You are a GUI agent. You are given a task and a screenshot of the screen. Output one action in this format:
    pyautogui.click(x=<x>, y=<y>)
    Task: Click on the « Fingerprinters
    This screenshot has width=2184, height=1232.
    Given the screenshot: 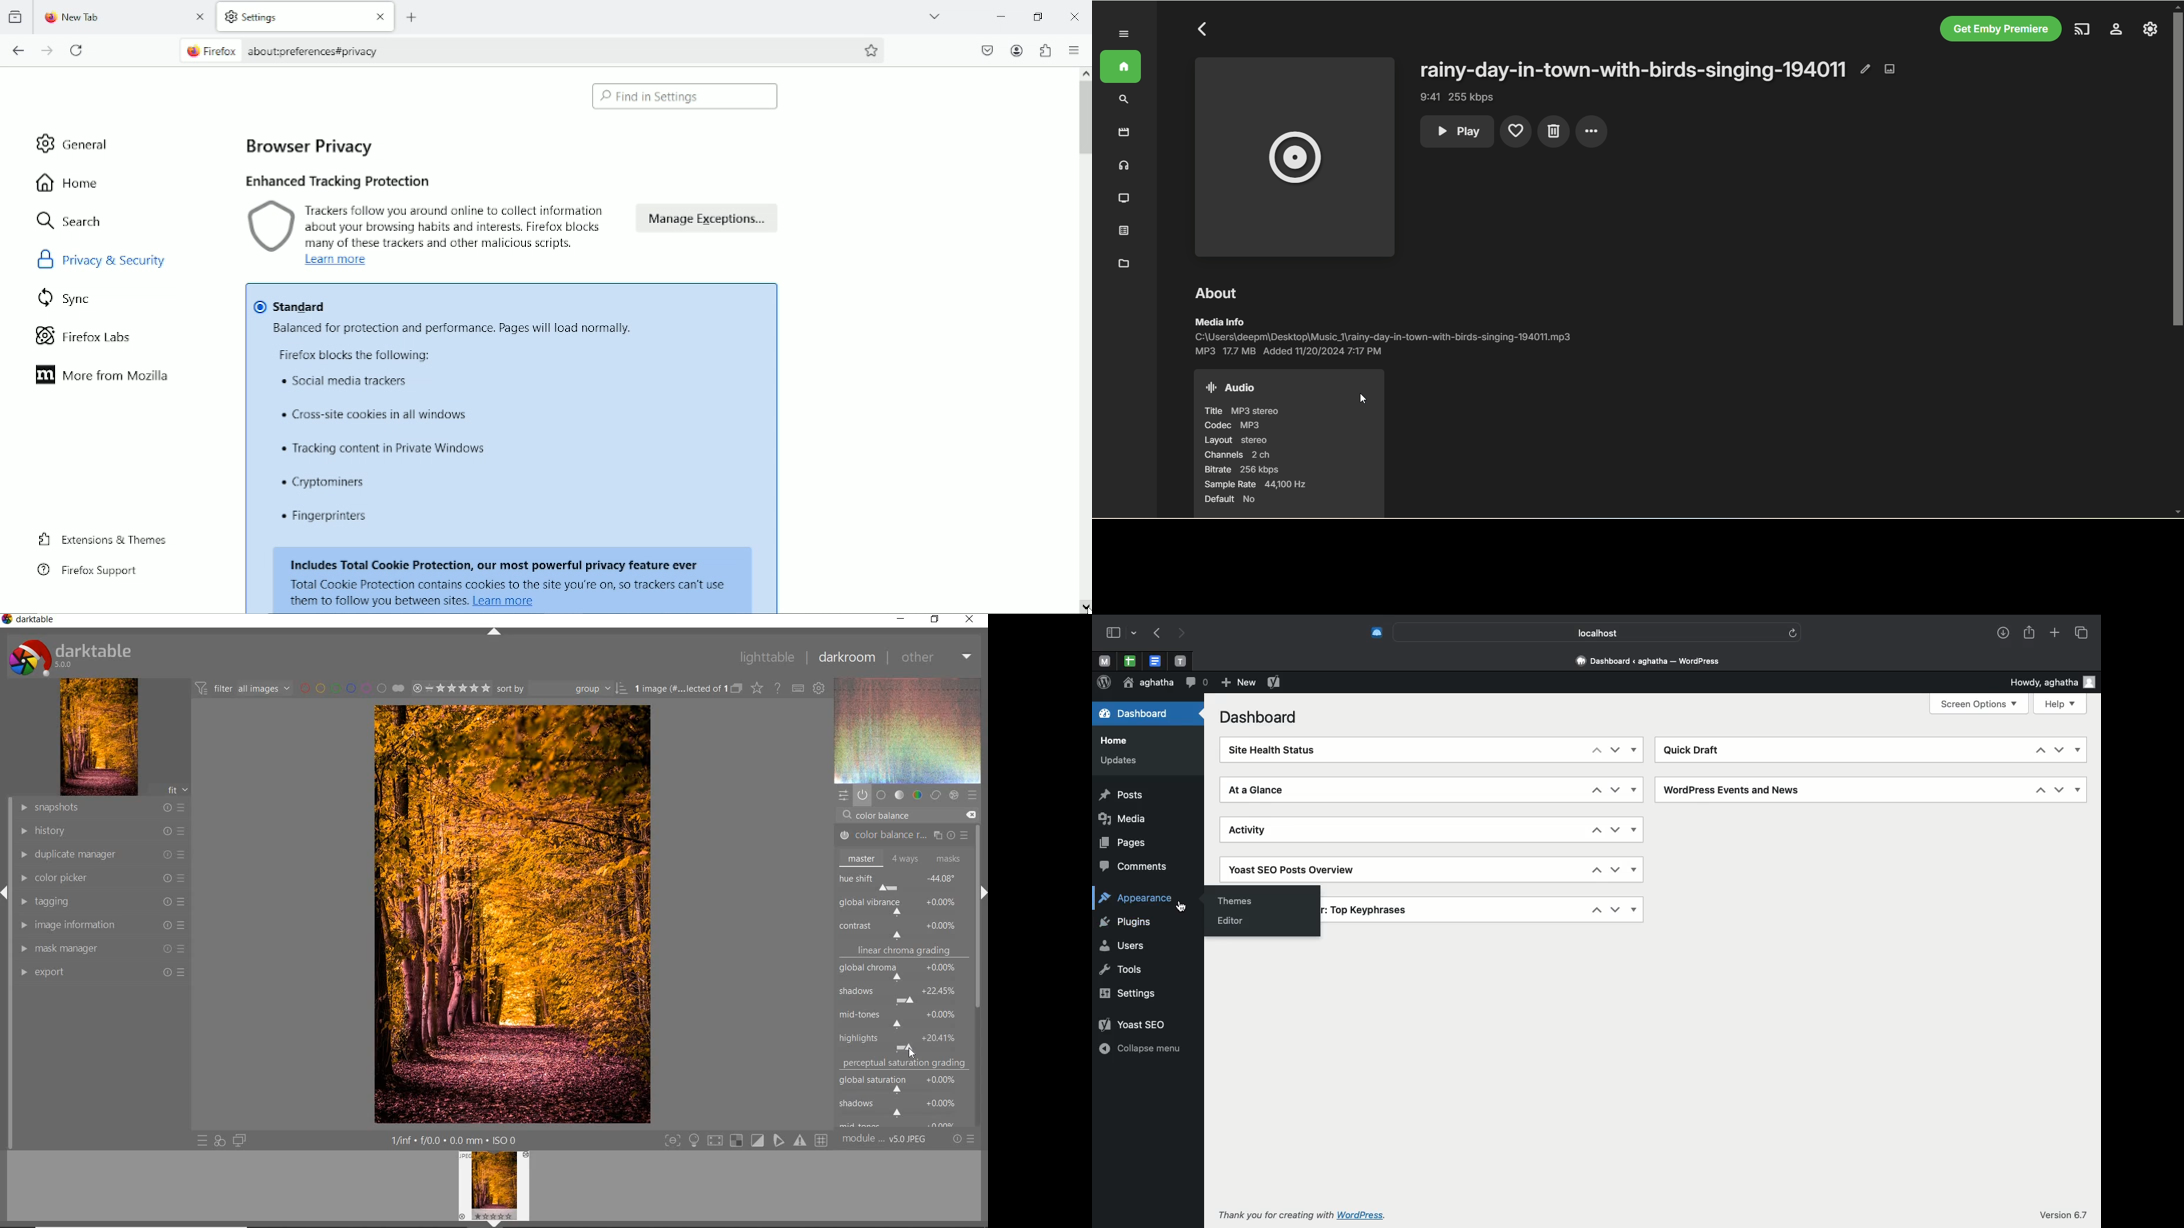 What is the action you would take?
    pyautogui.click(x=329, y=517)
    